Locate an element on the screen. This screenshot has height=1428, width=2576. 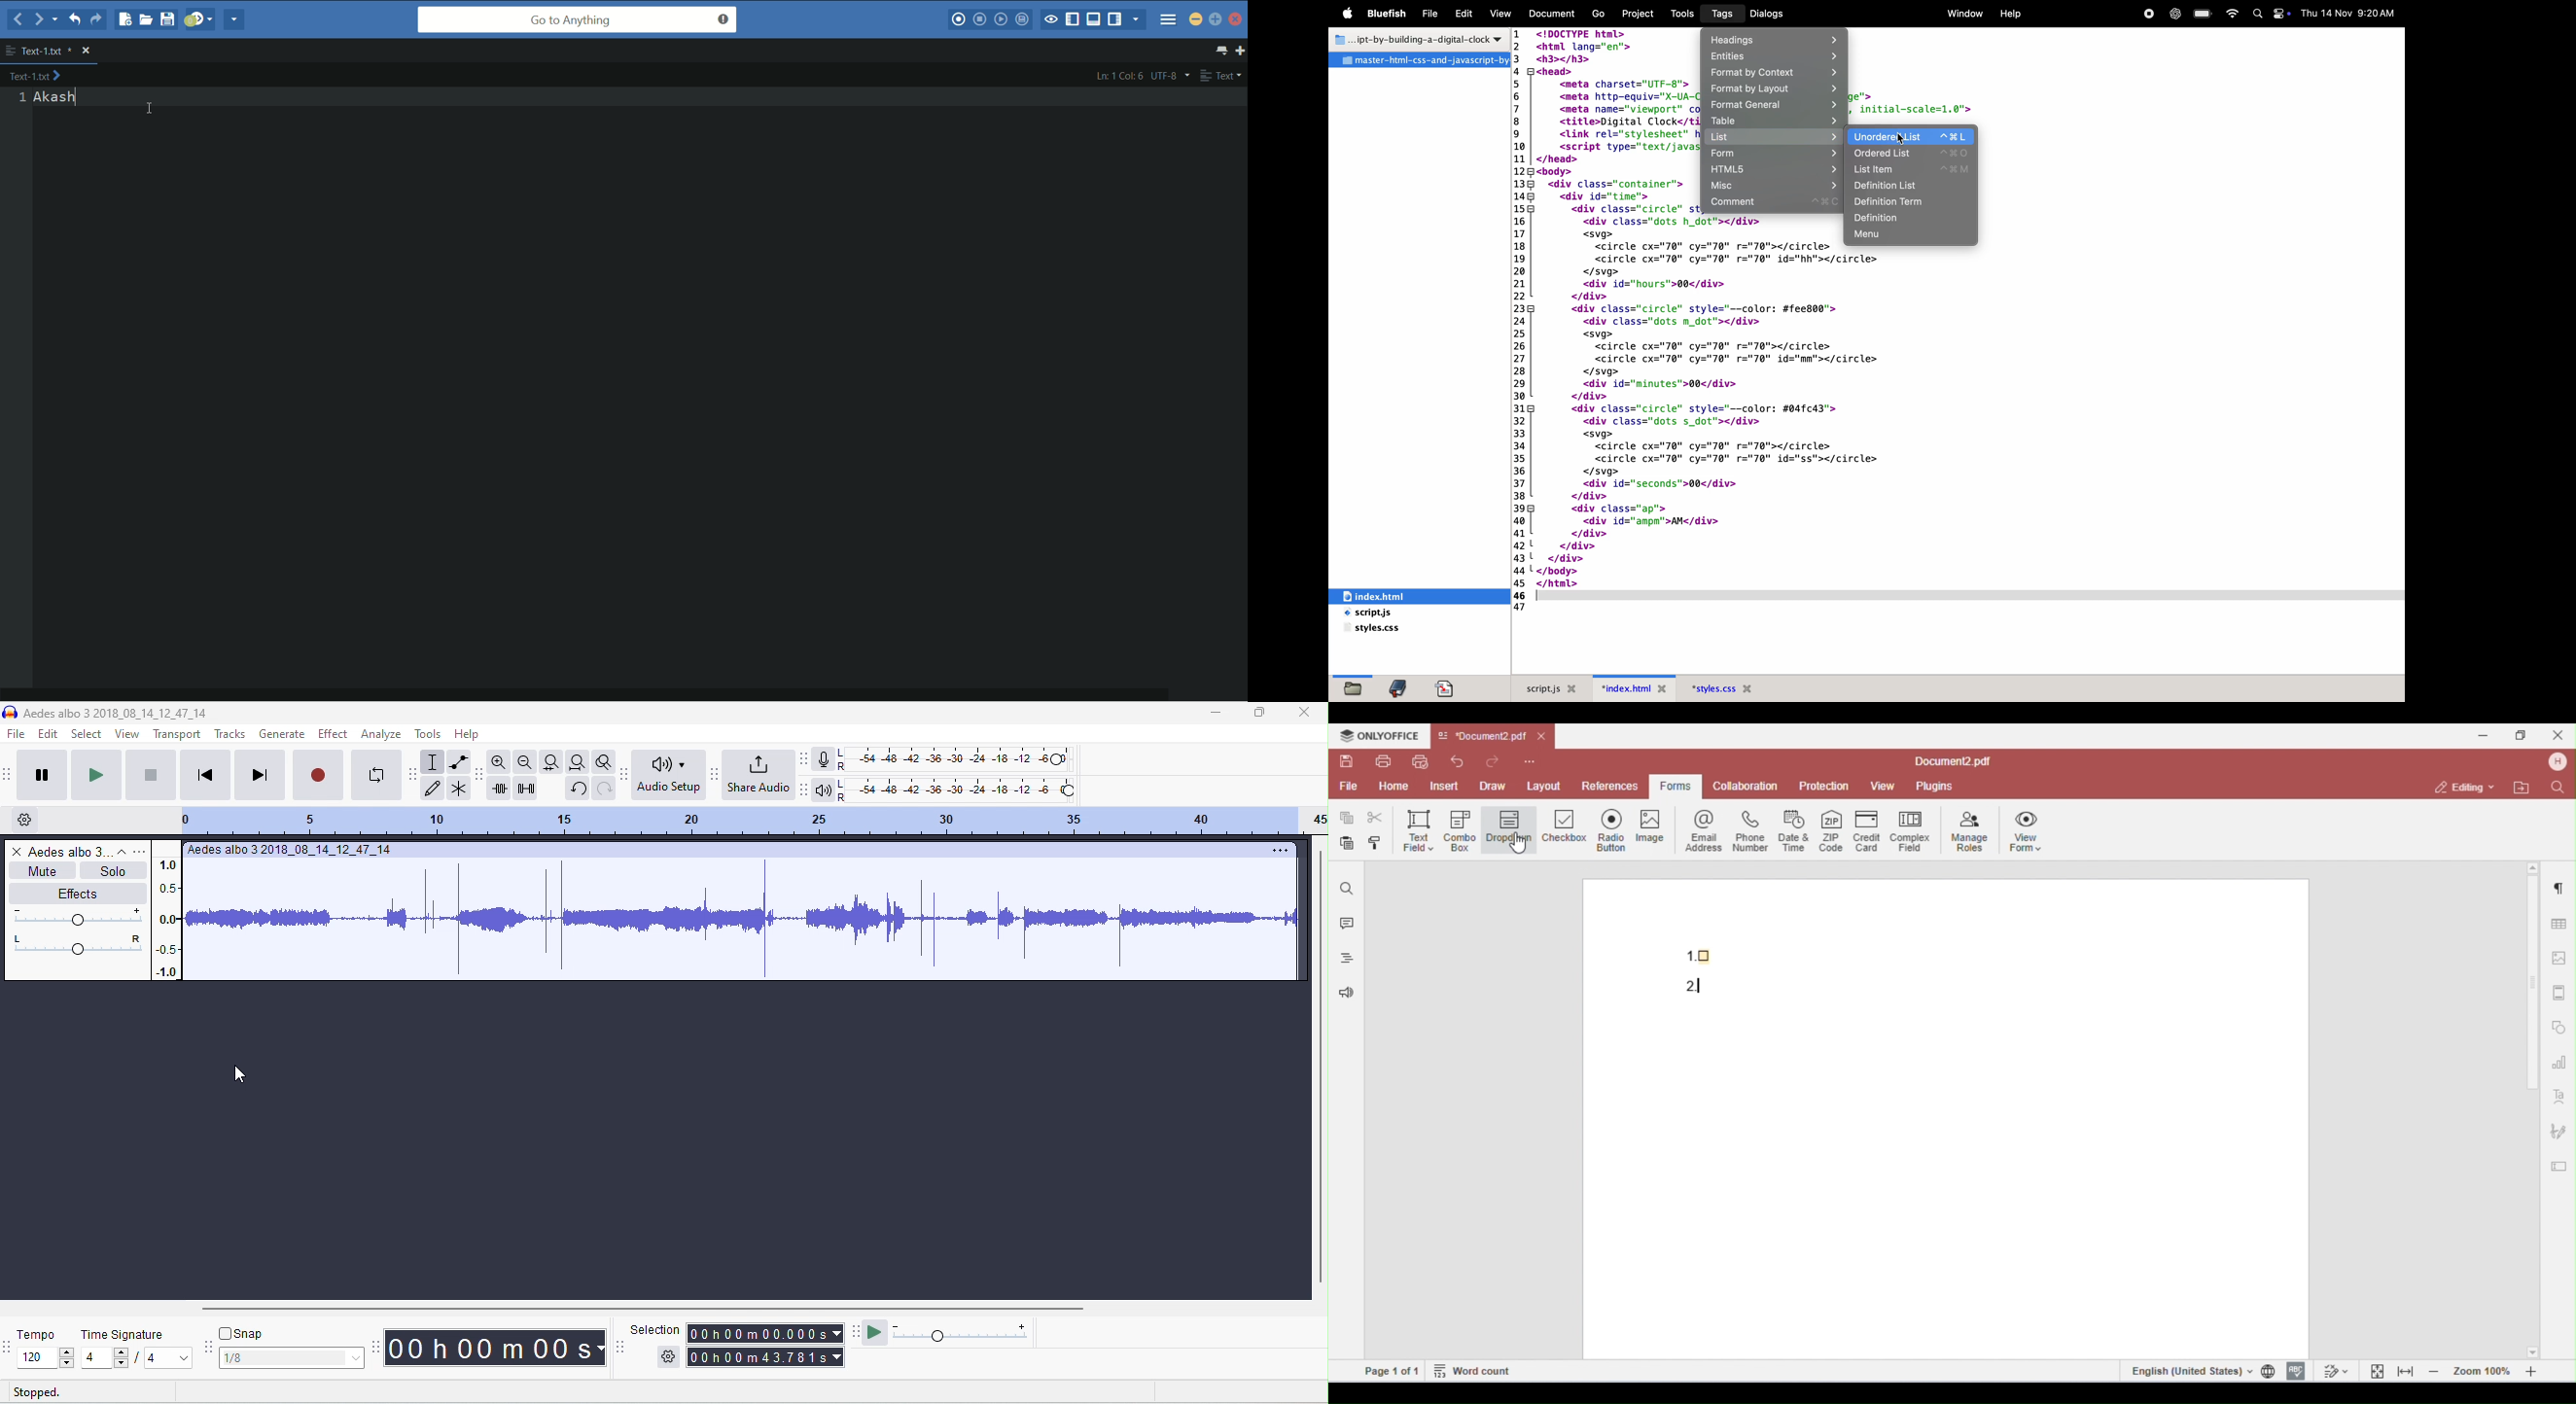
close is located at coordinates (1305, 711).